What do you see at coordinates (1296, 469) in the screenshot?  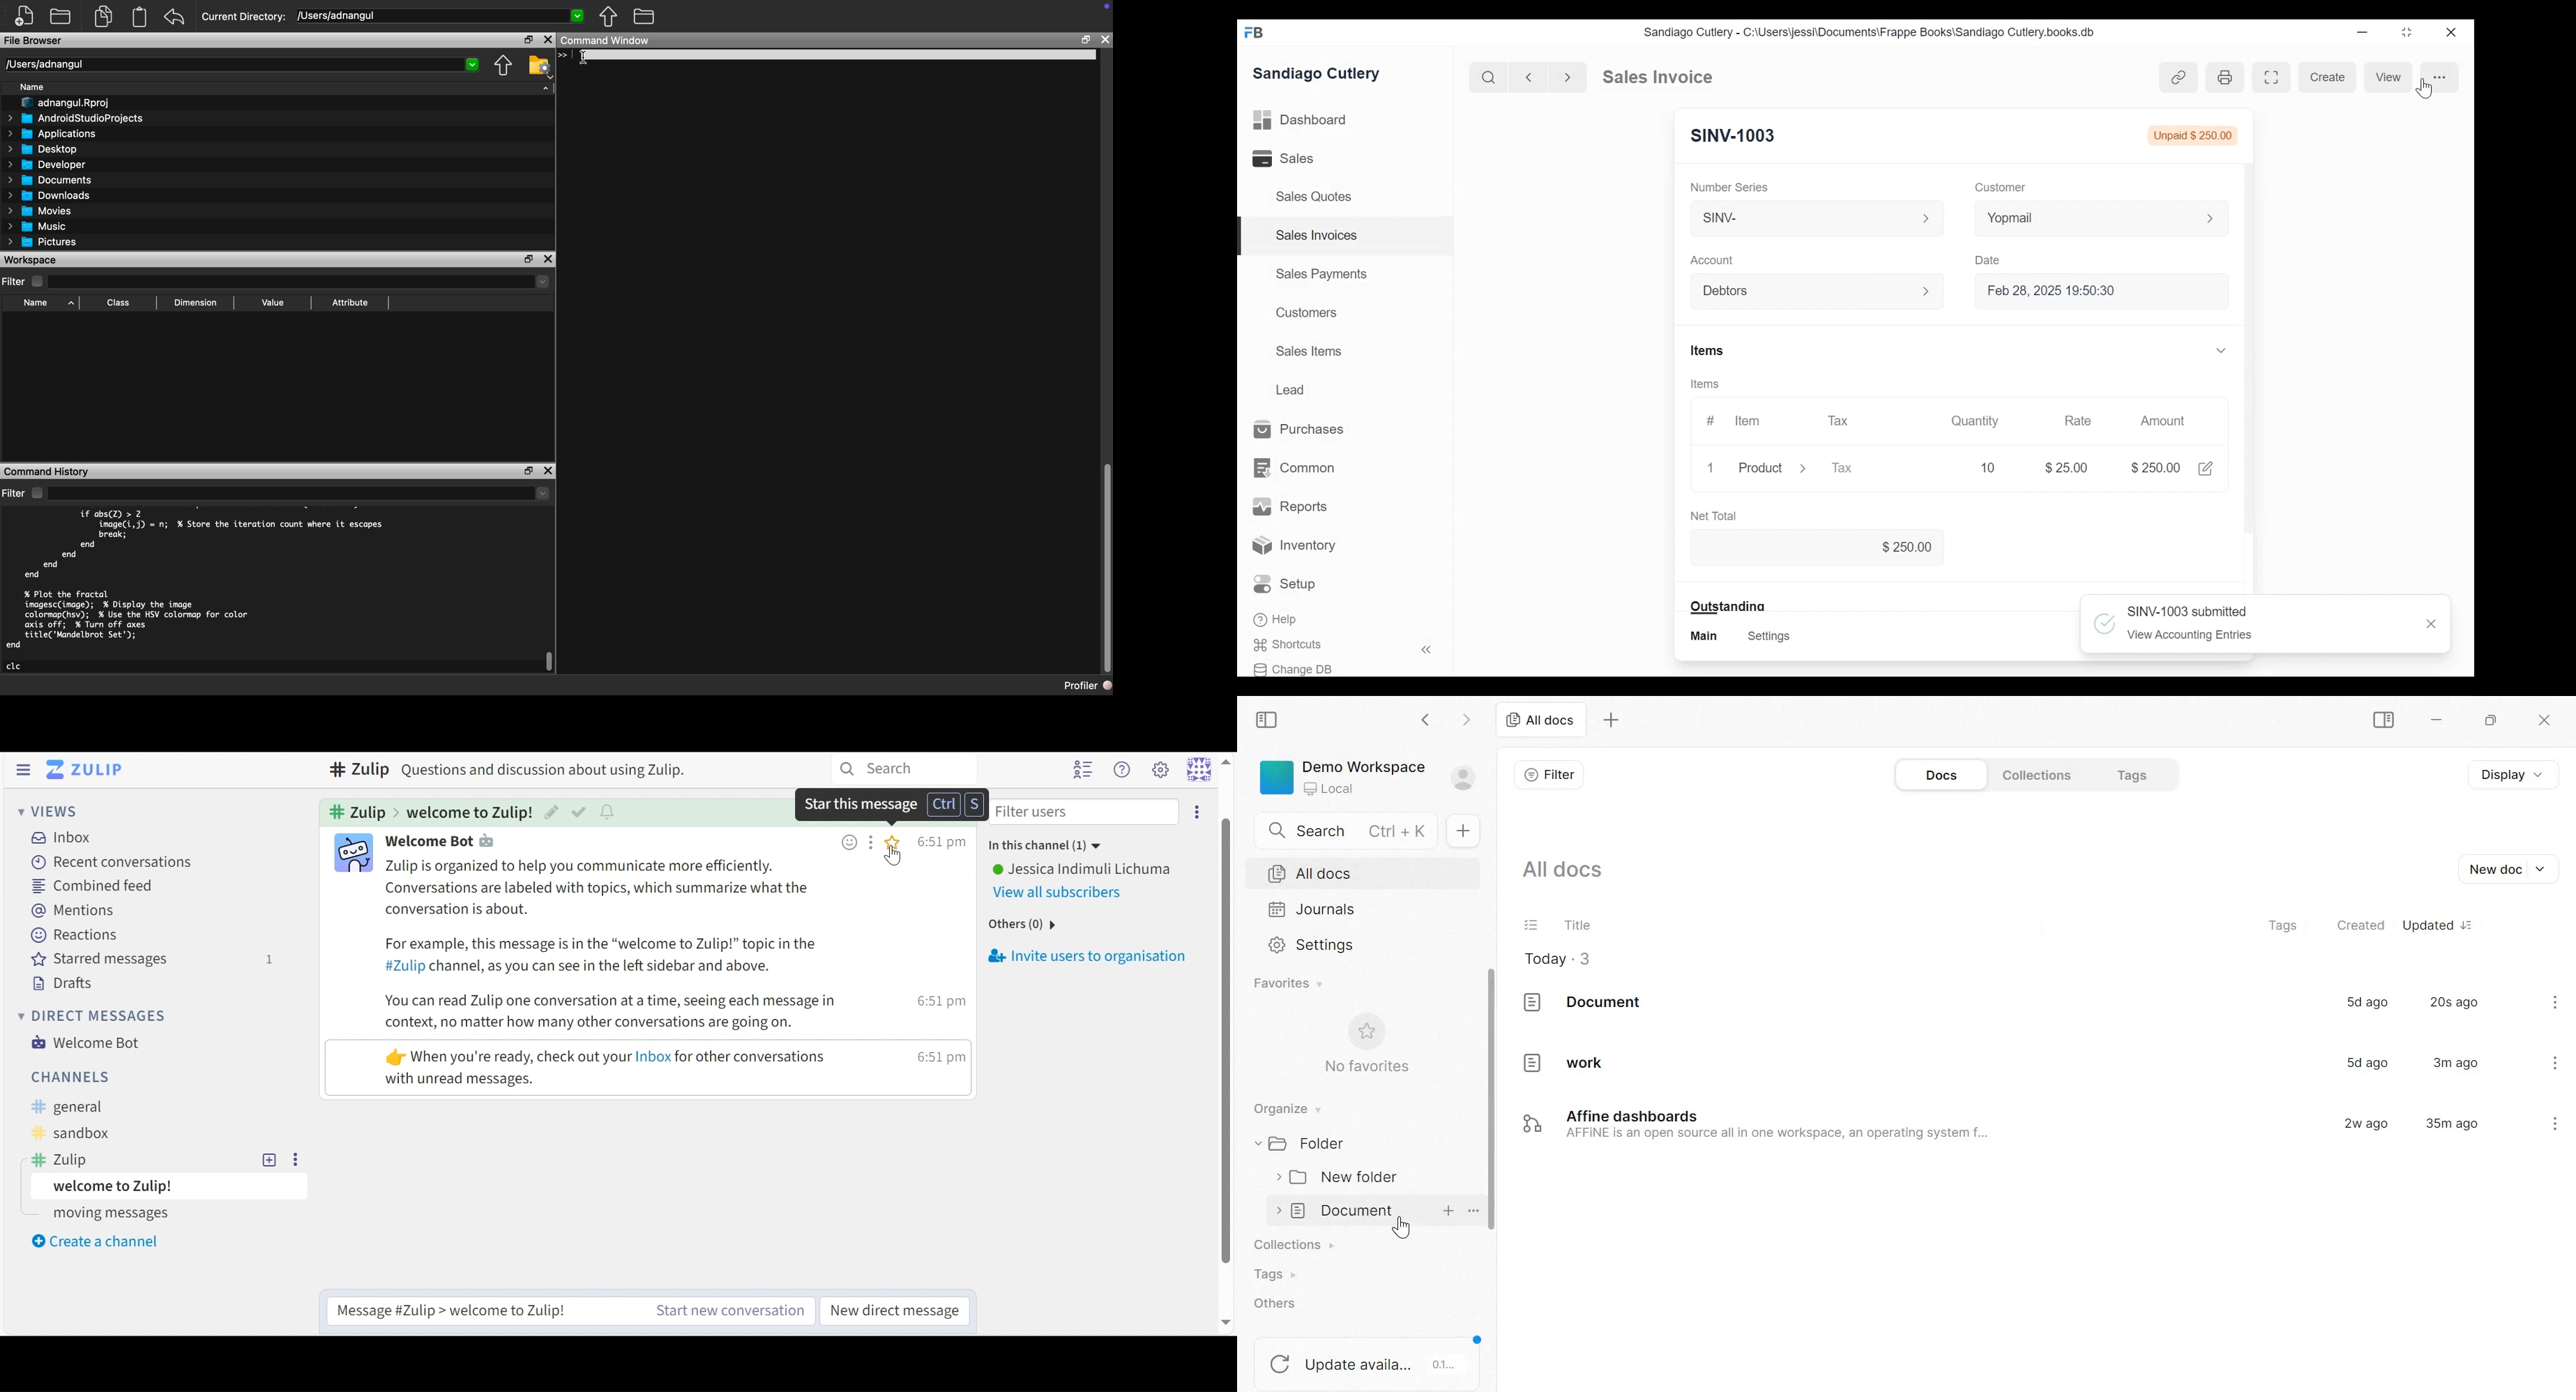 I see `Common` at bounding box center [1296, 469].